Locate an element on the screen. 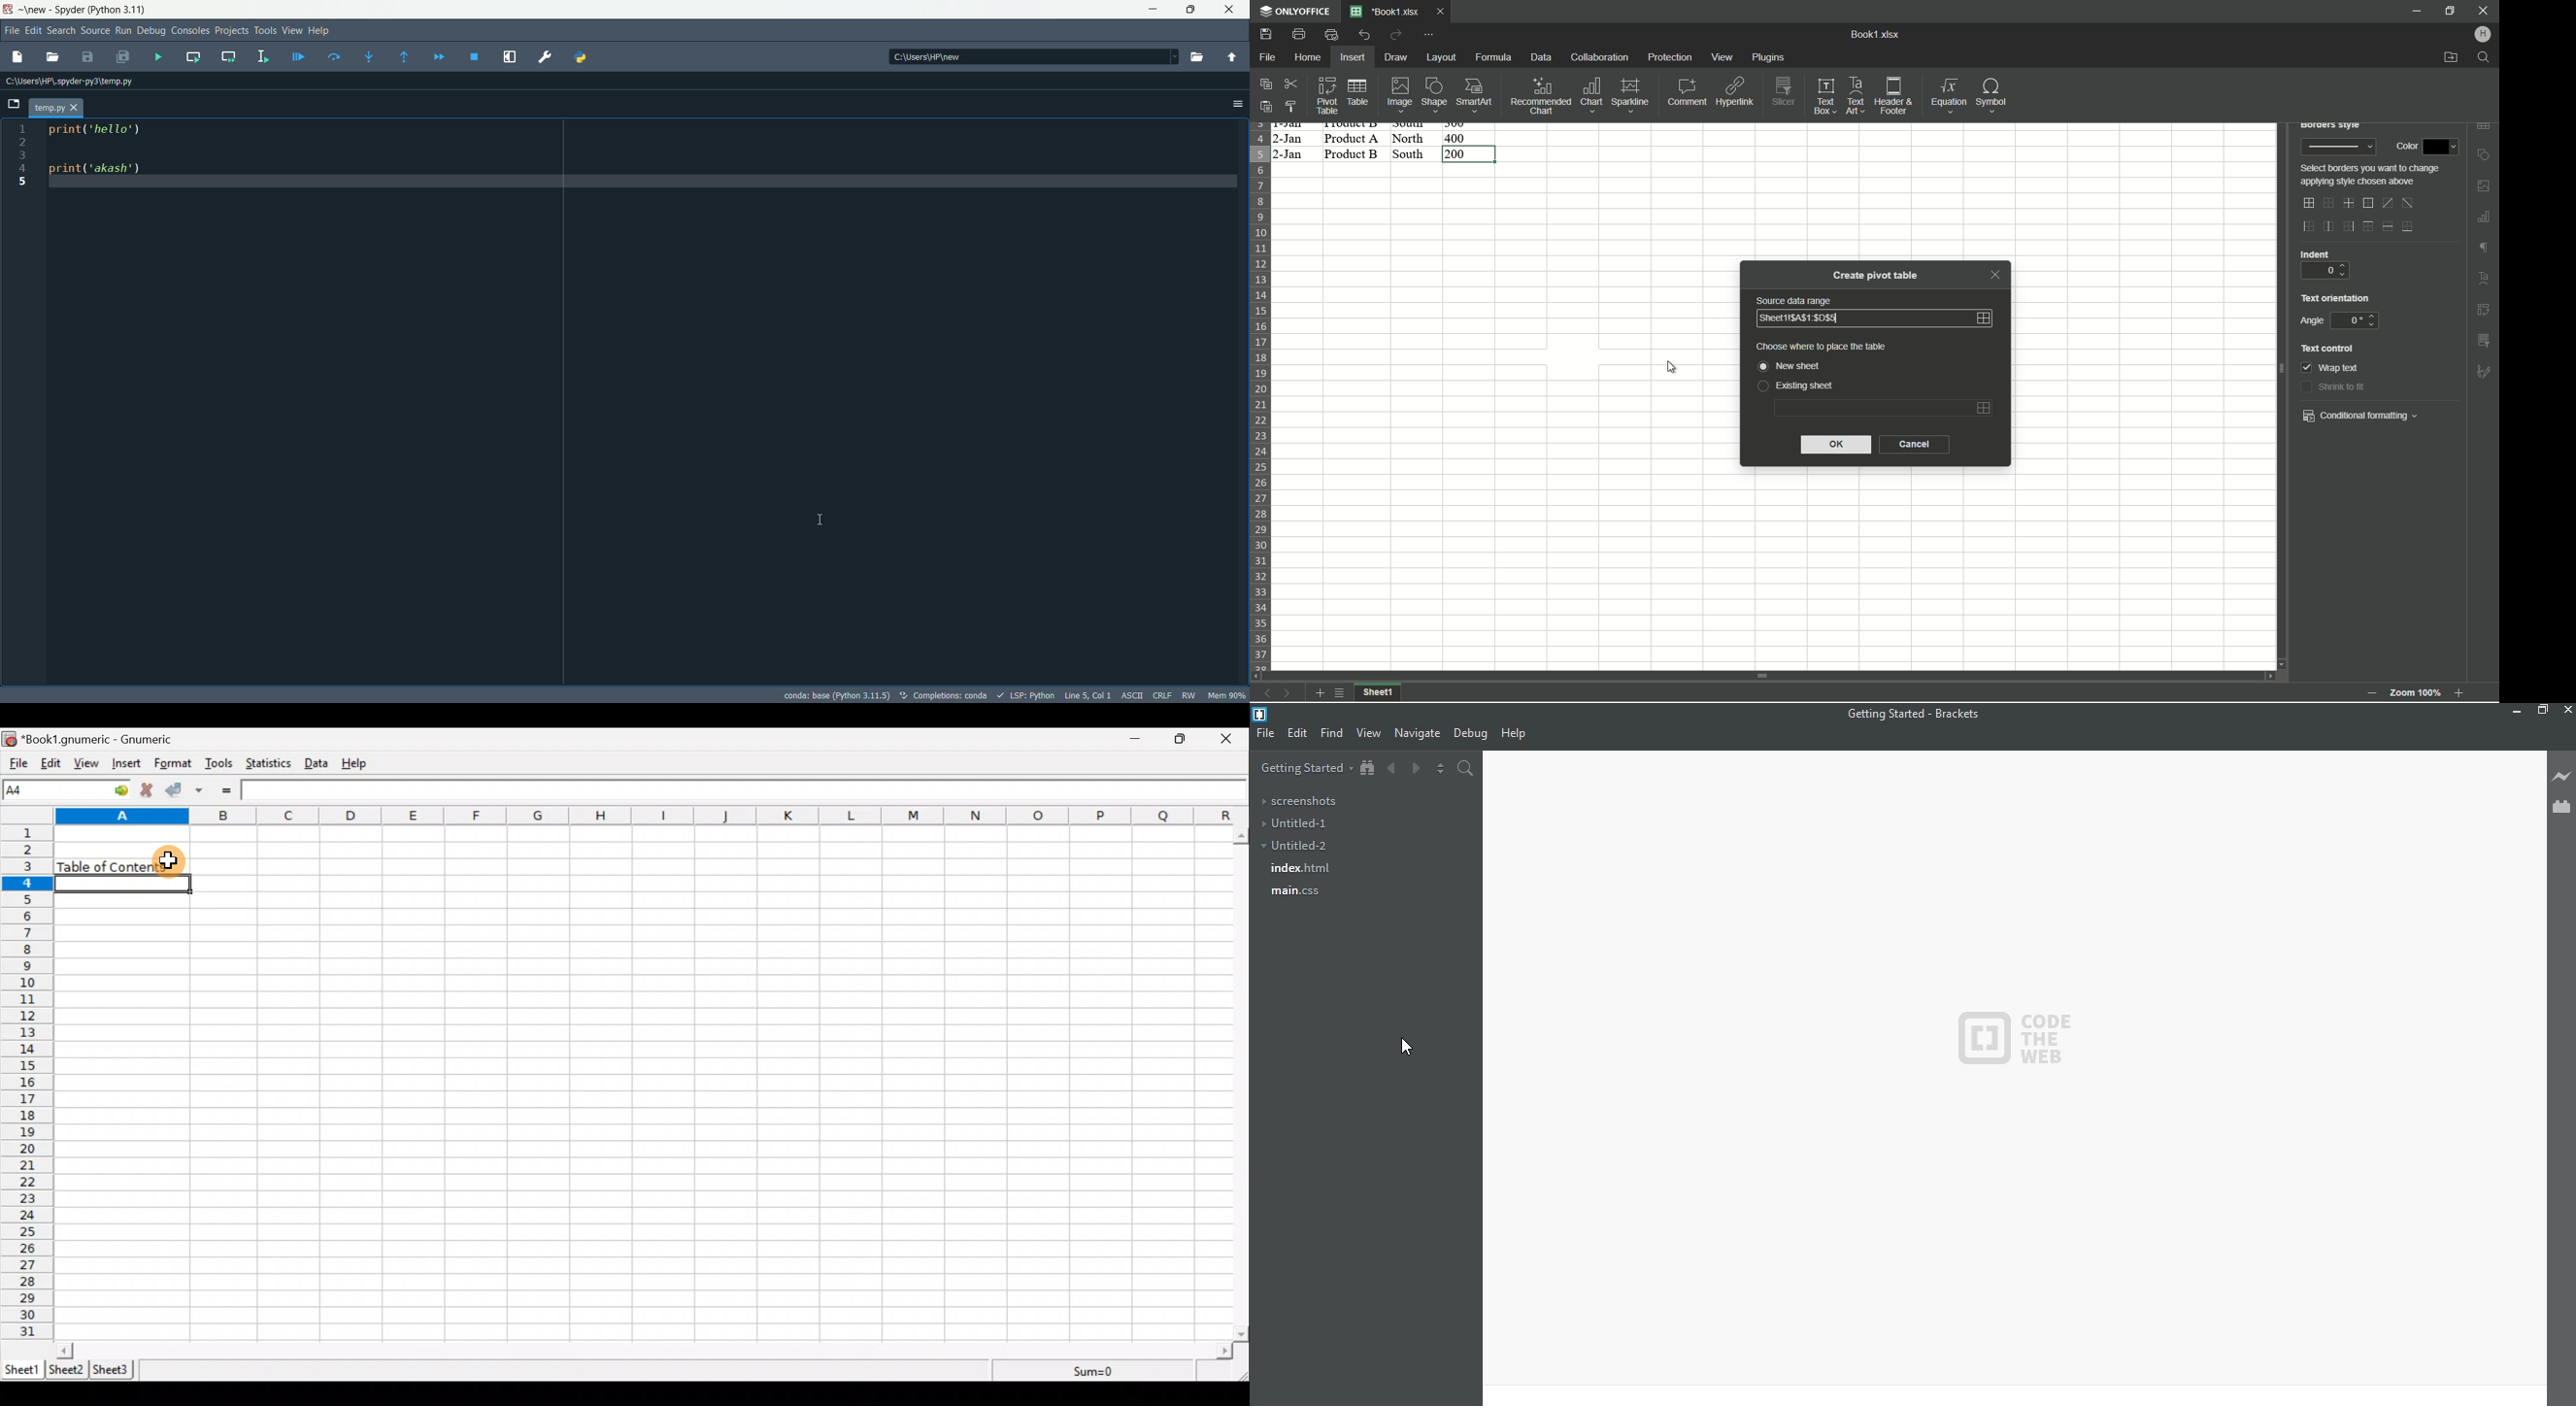 The width and height of the screenshot is (2576, 1428). outer border only is located at coordinates (2369, 204).